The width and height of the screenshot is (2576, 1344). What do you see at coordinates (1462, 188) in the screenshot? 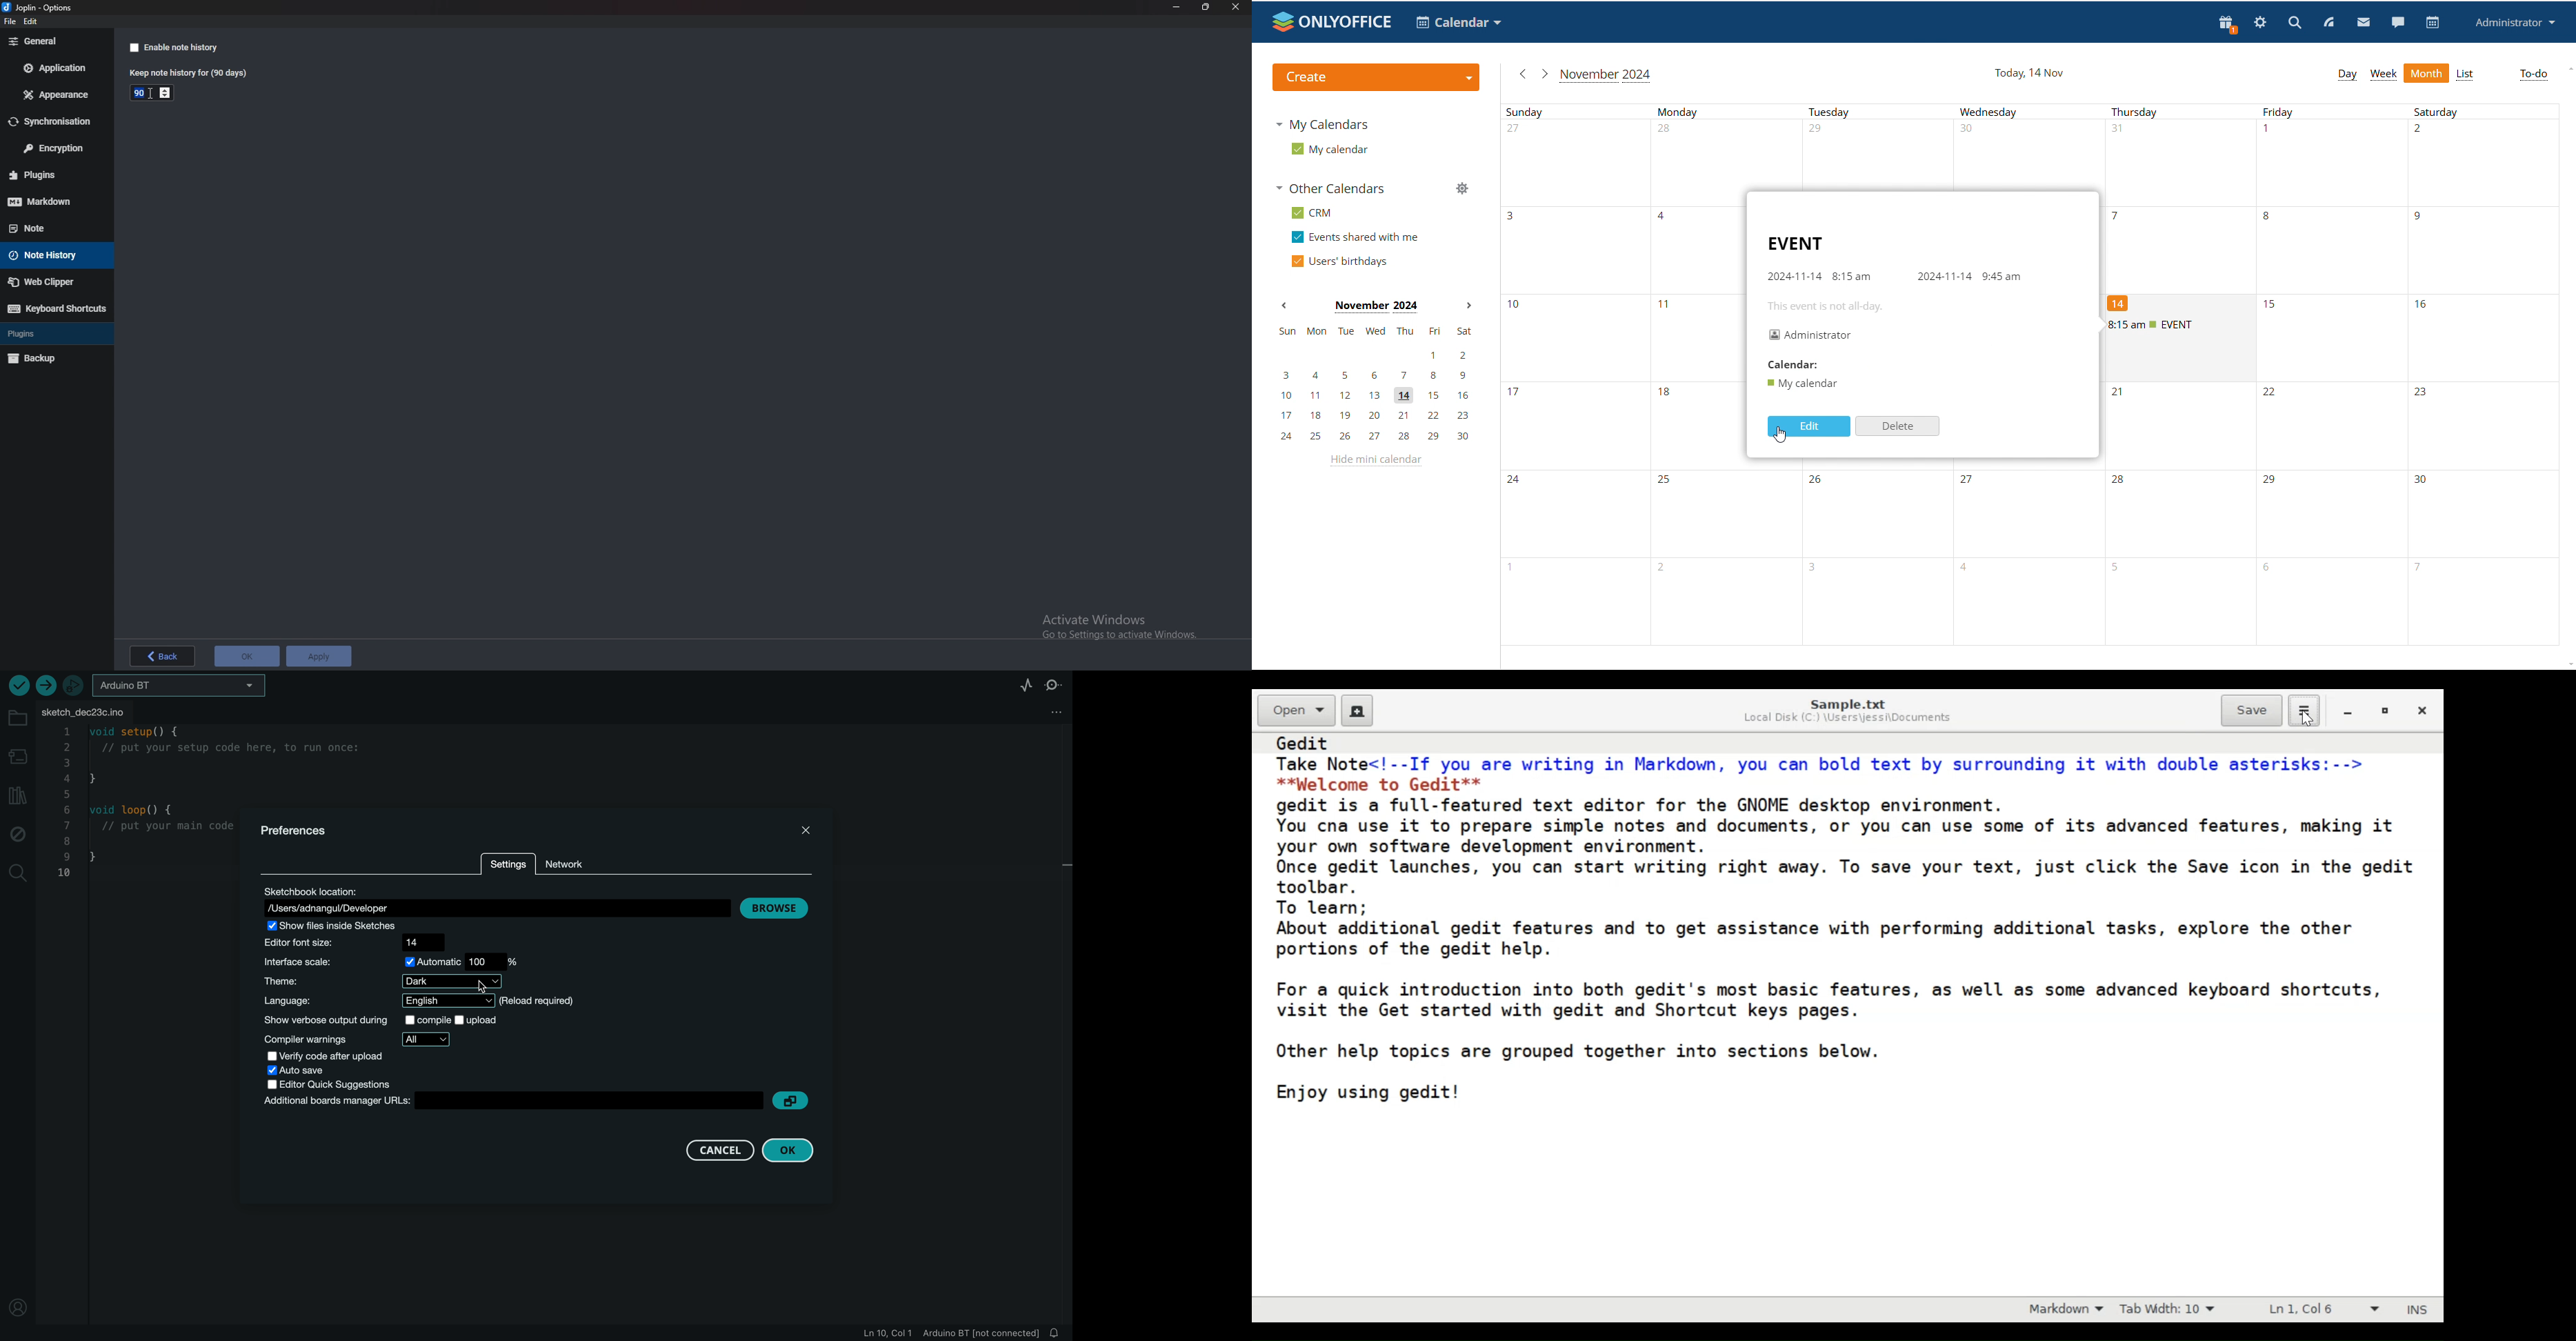
I see `manage` at bounding box center [1462, 188].